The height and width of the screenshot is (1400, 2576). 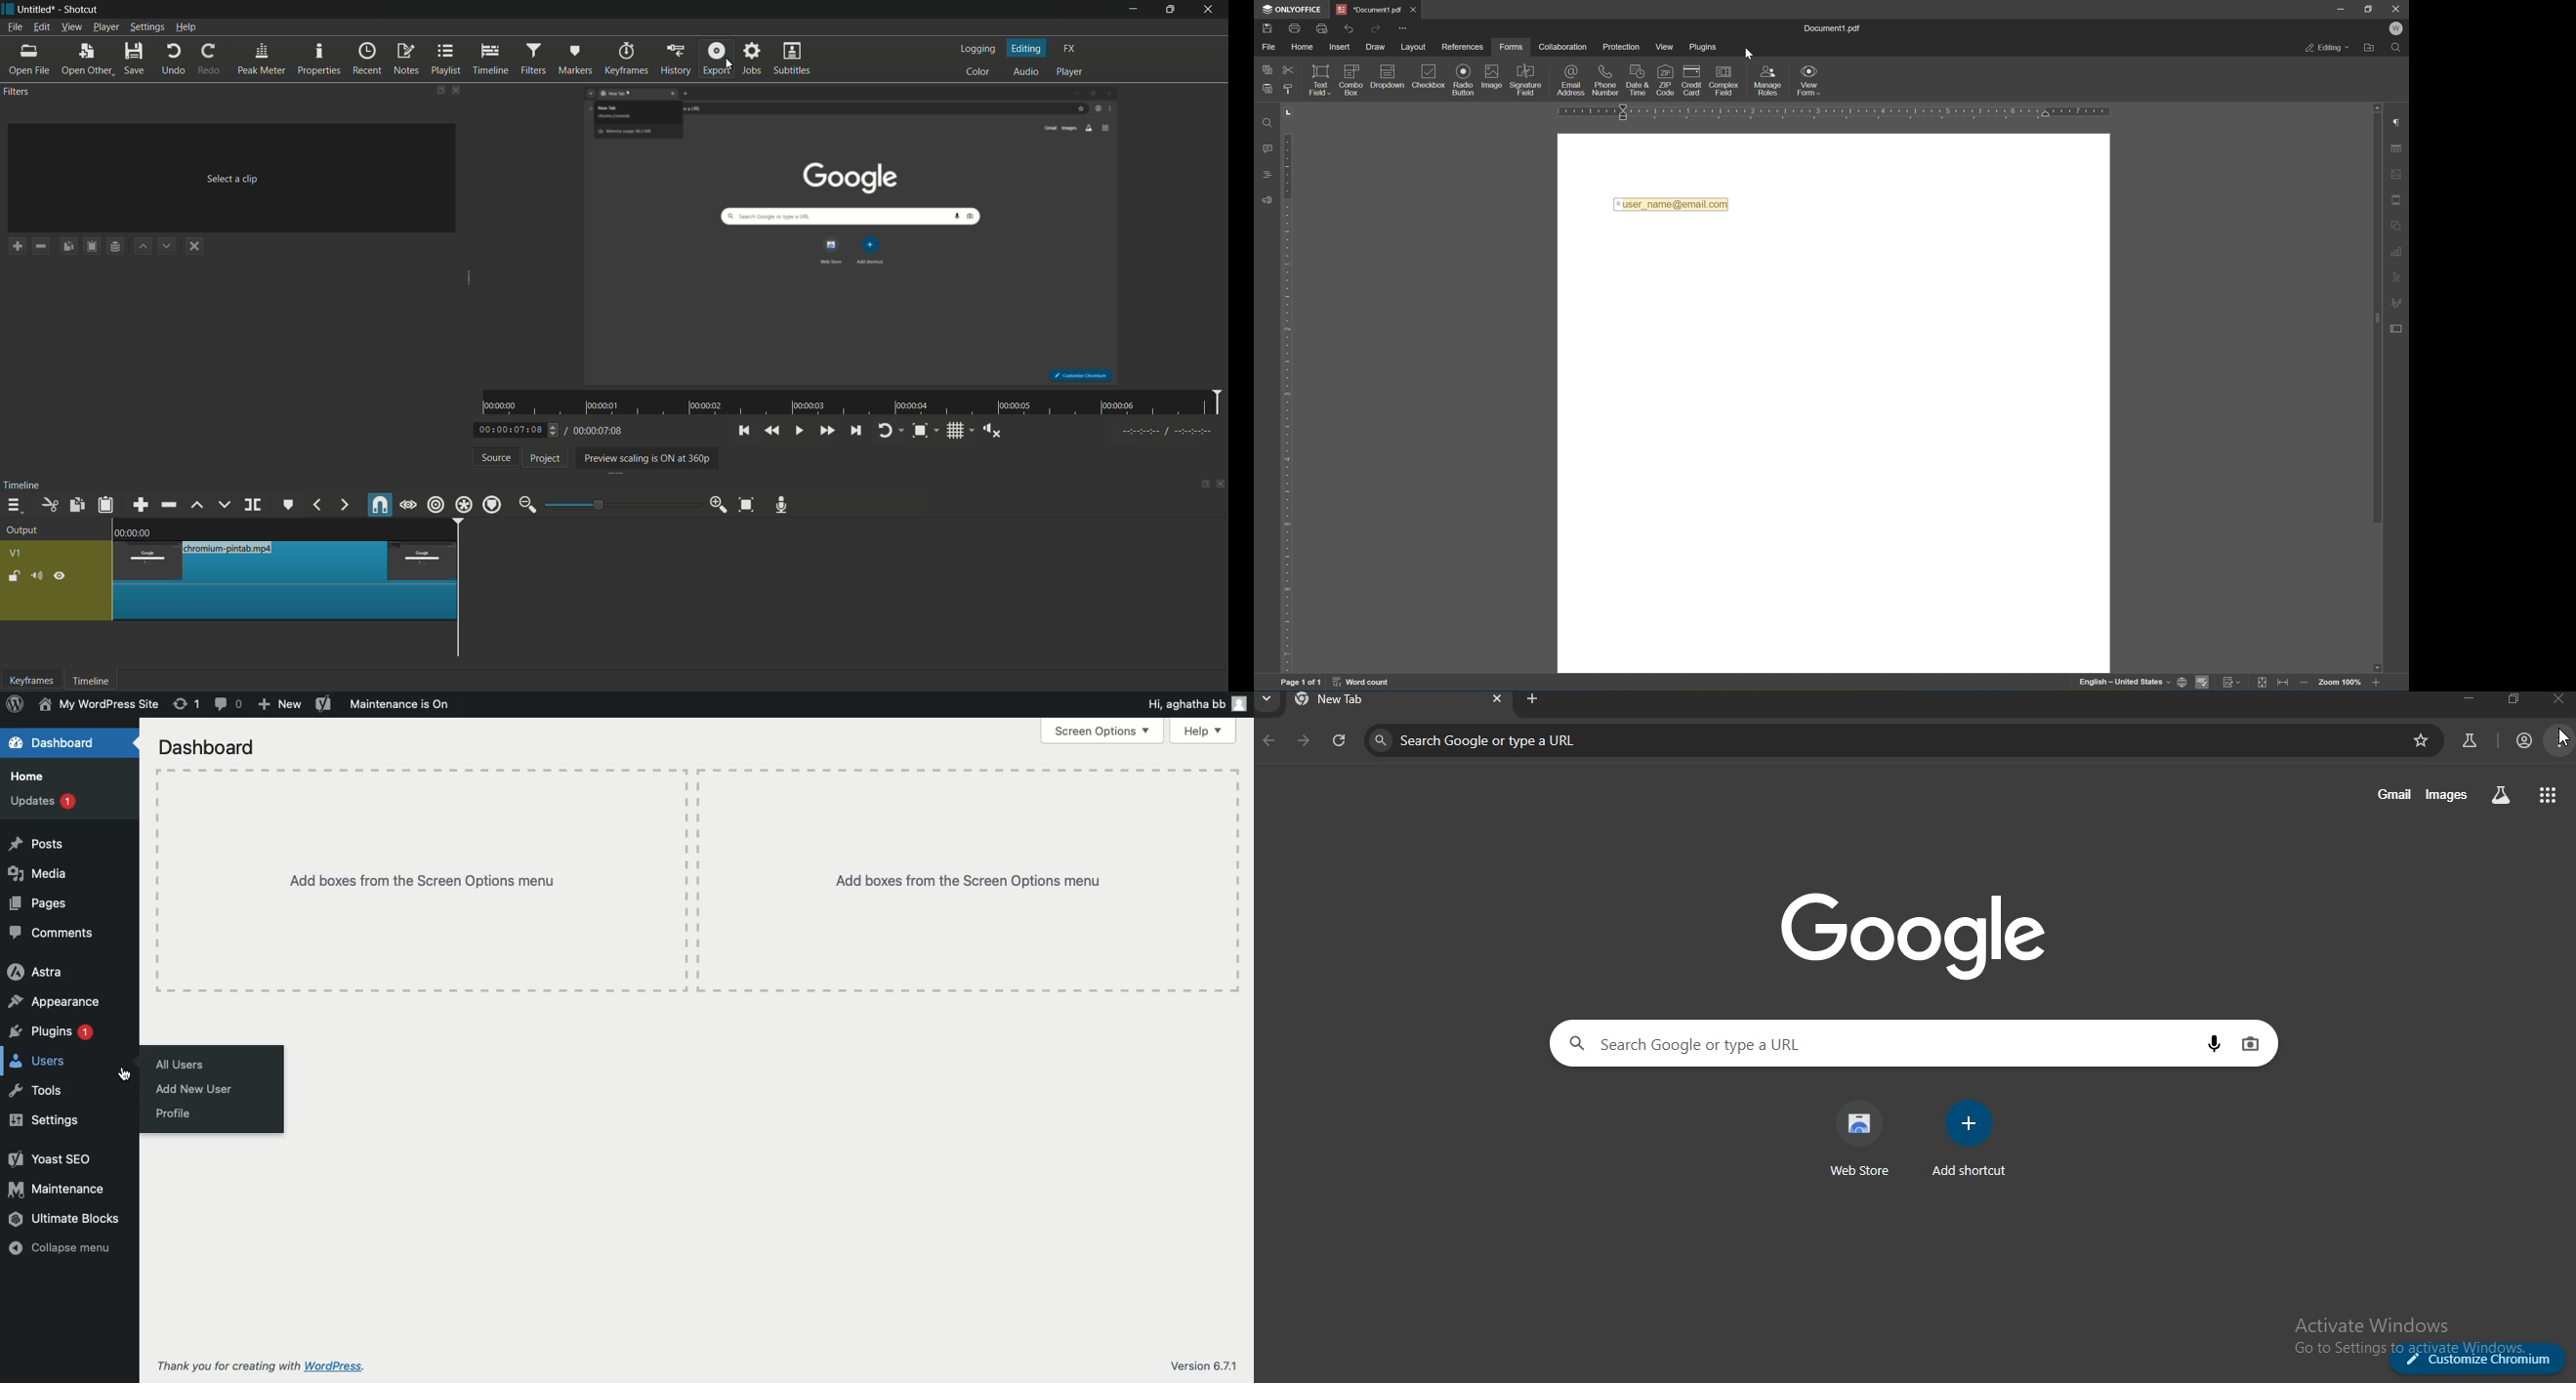 What do you see at coordinates (1202, 732) in the screenshot?
I see `Help` at bounding box center [1202, 732].